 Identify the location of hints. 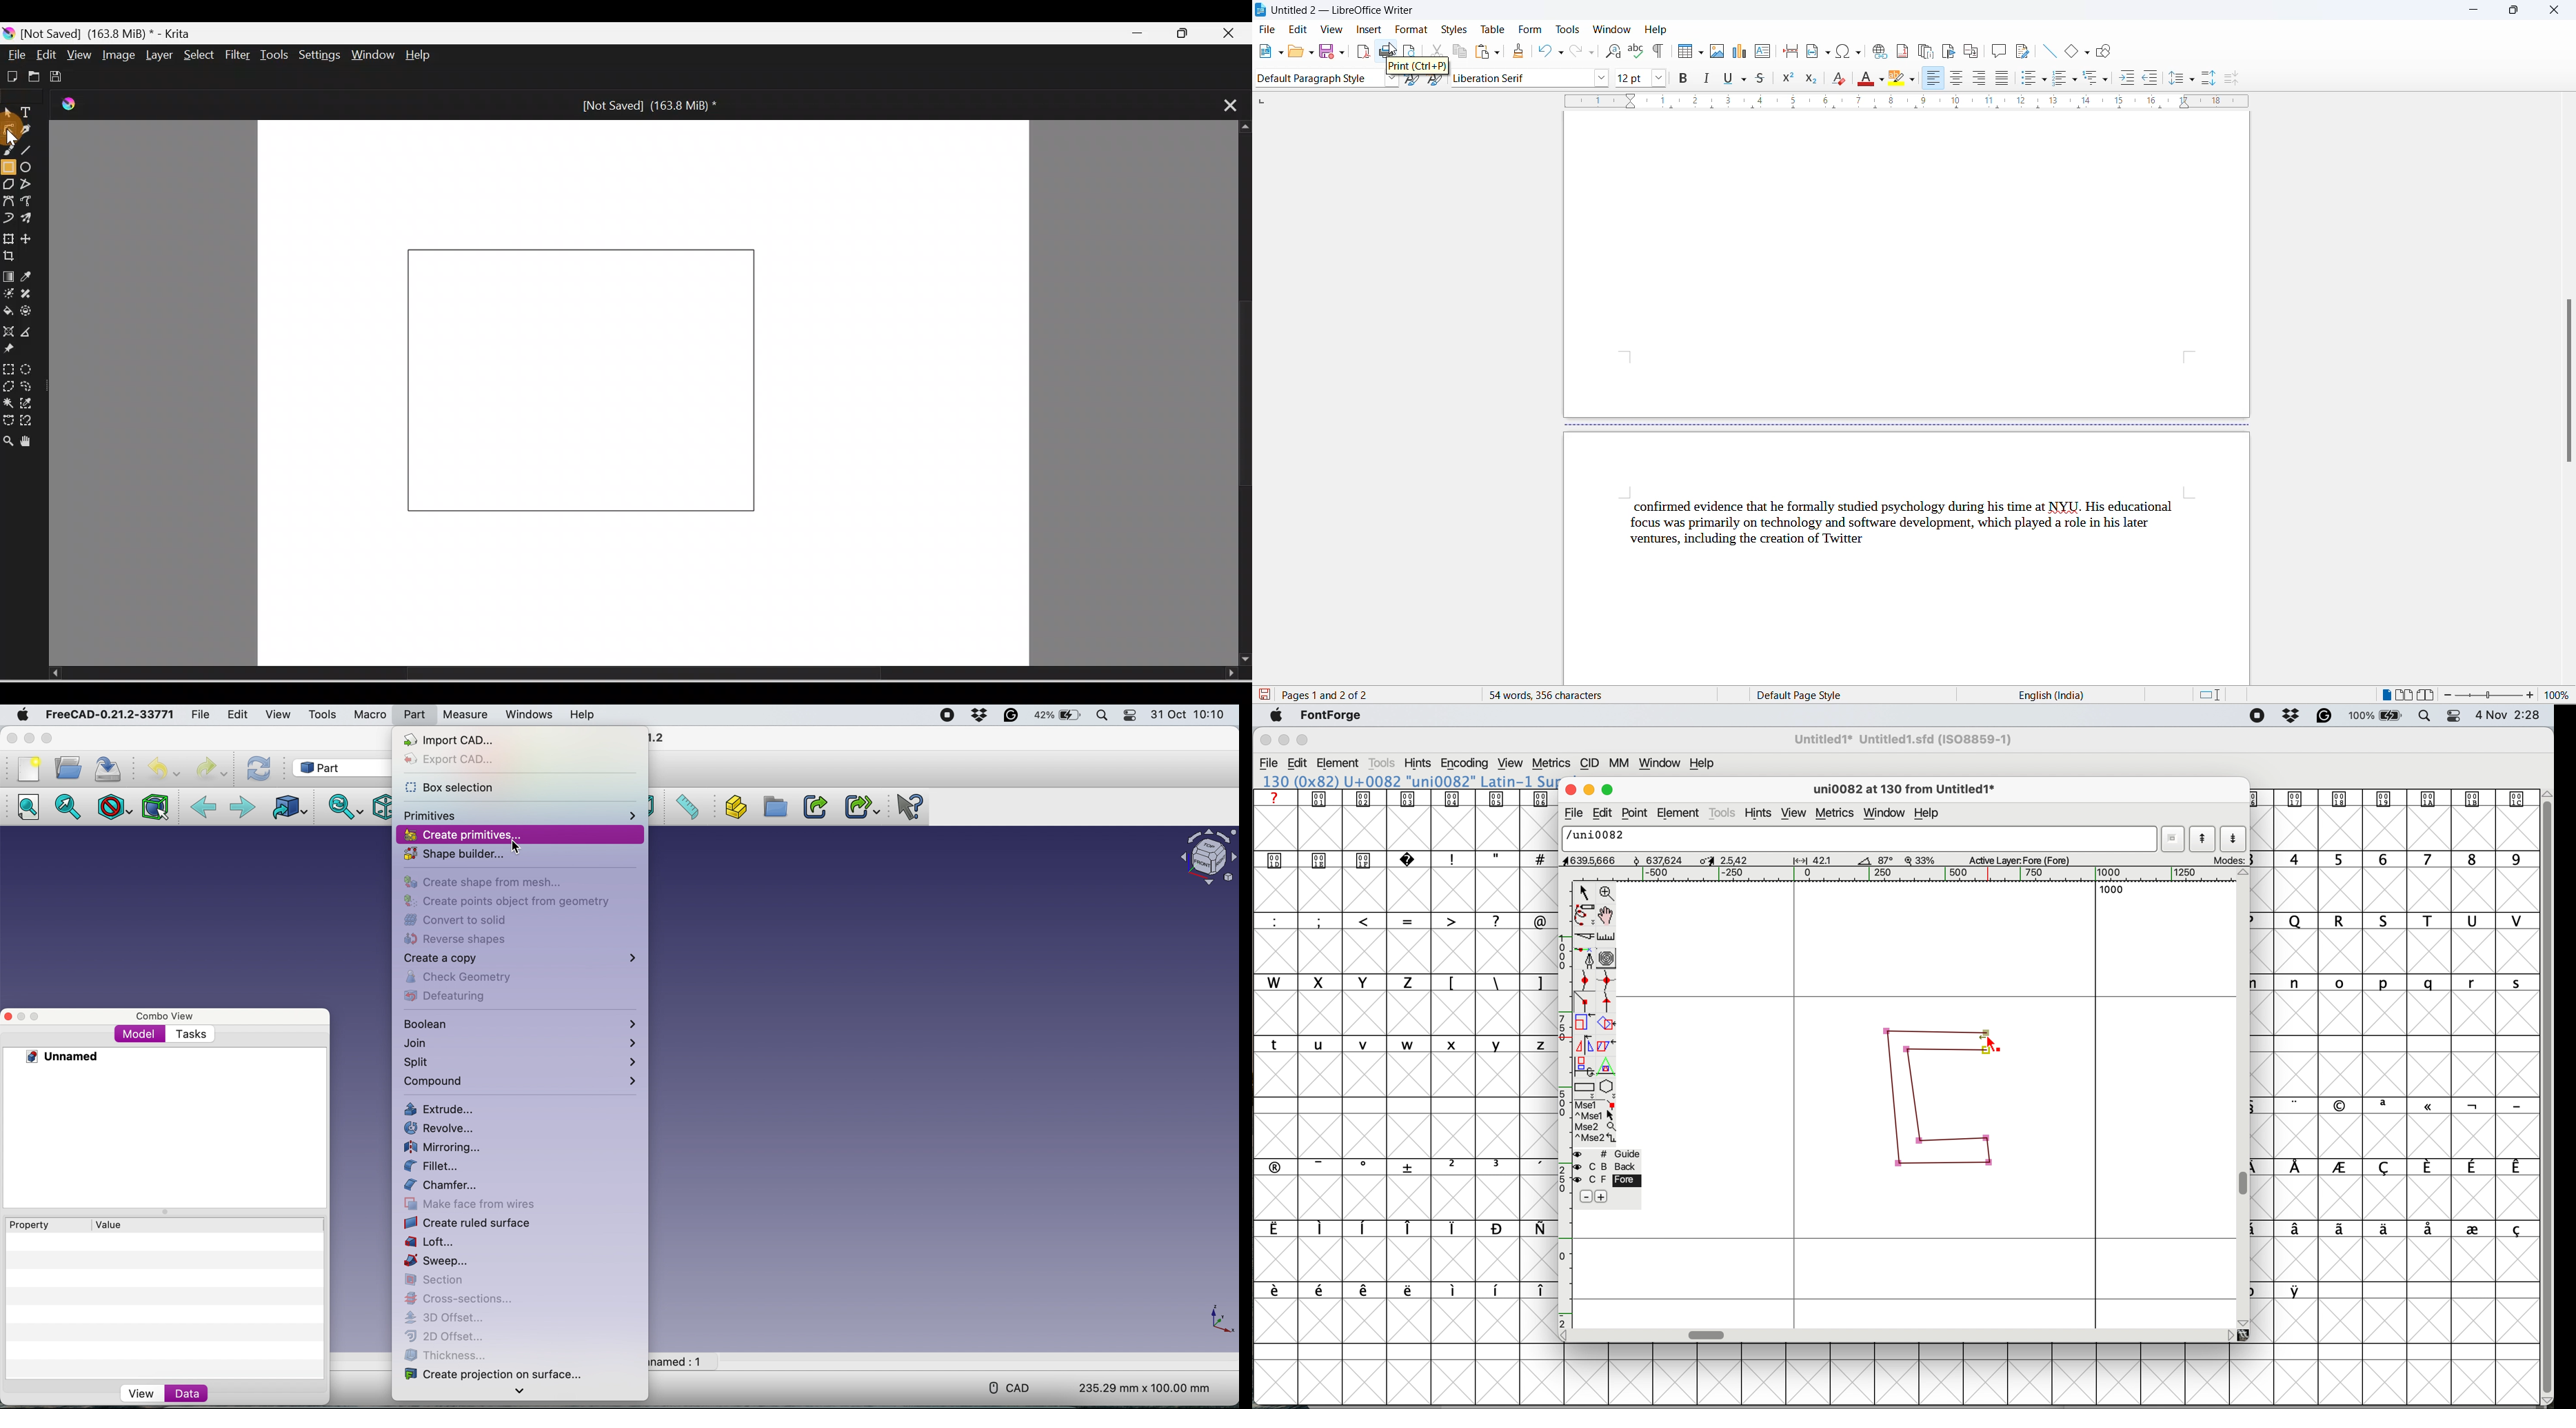
(1418, 762).